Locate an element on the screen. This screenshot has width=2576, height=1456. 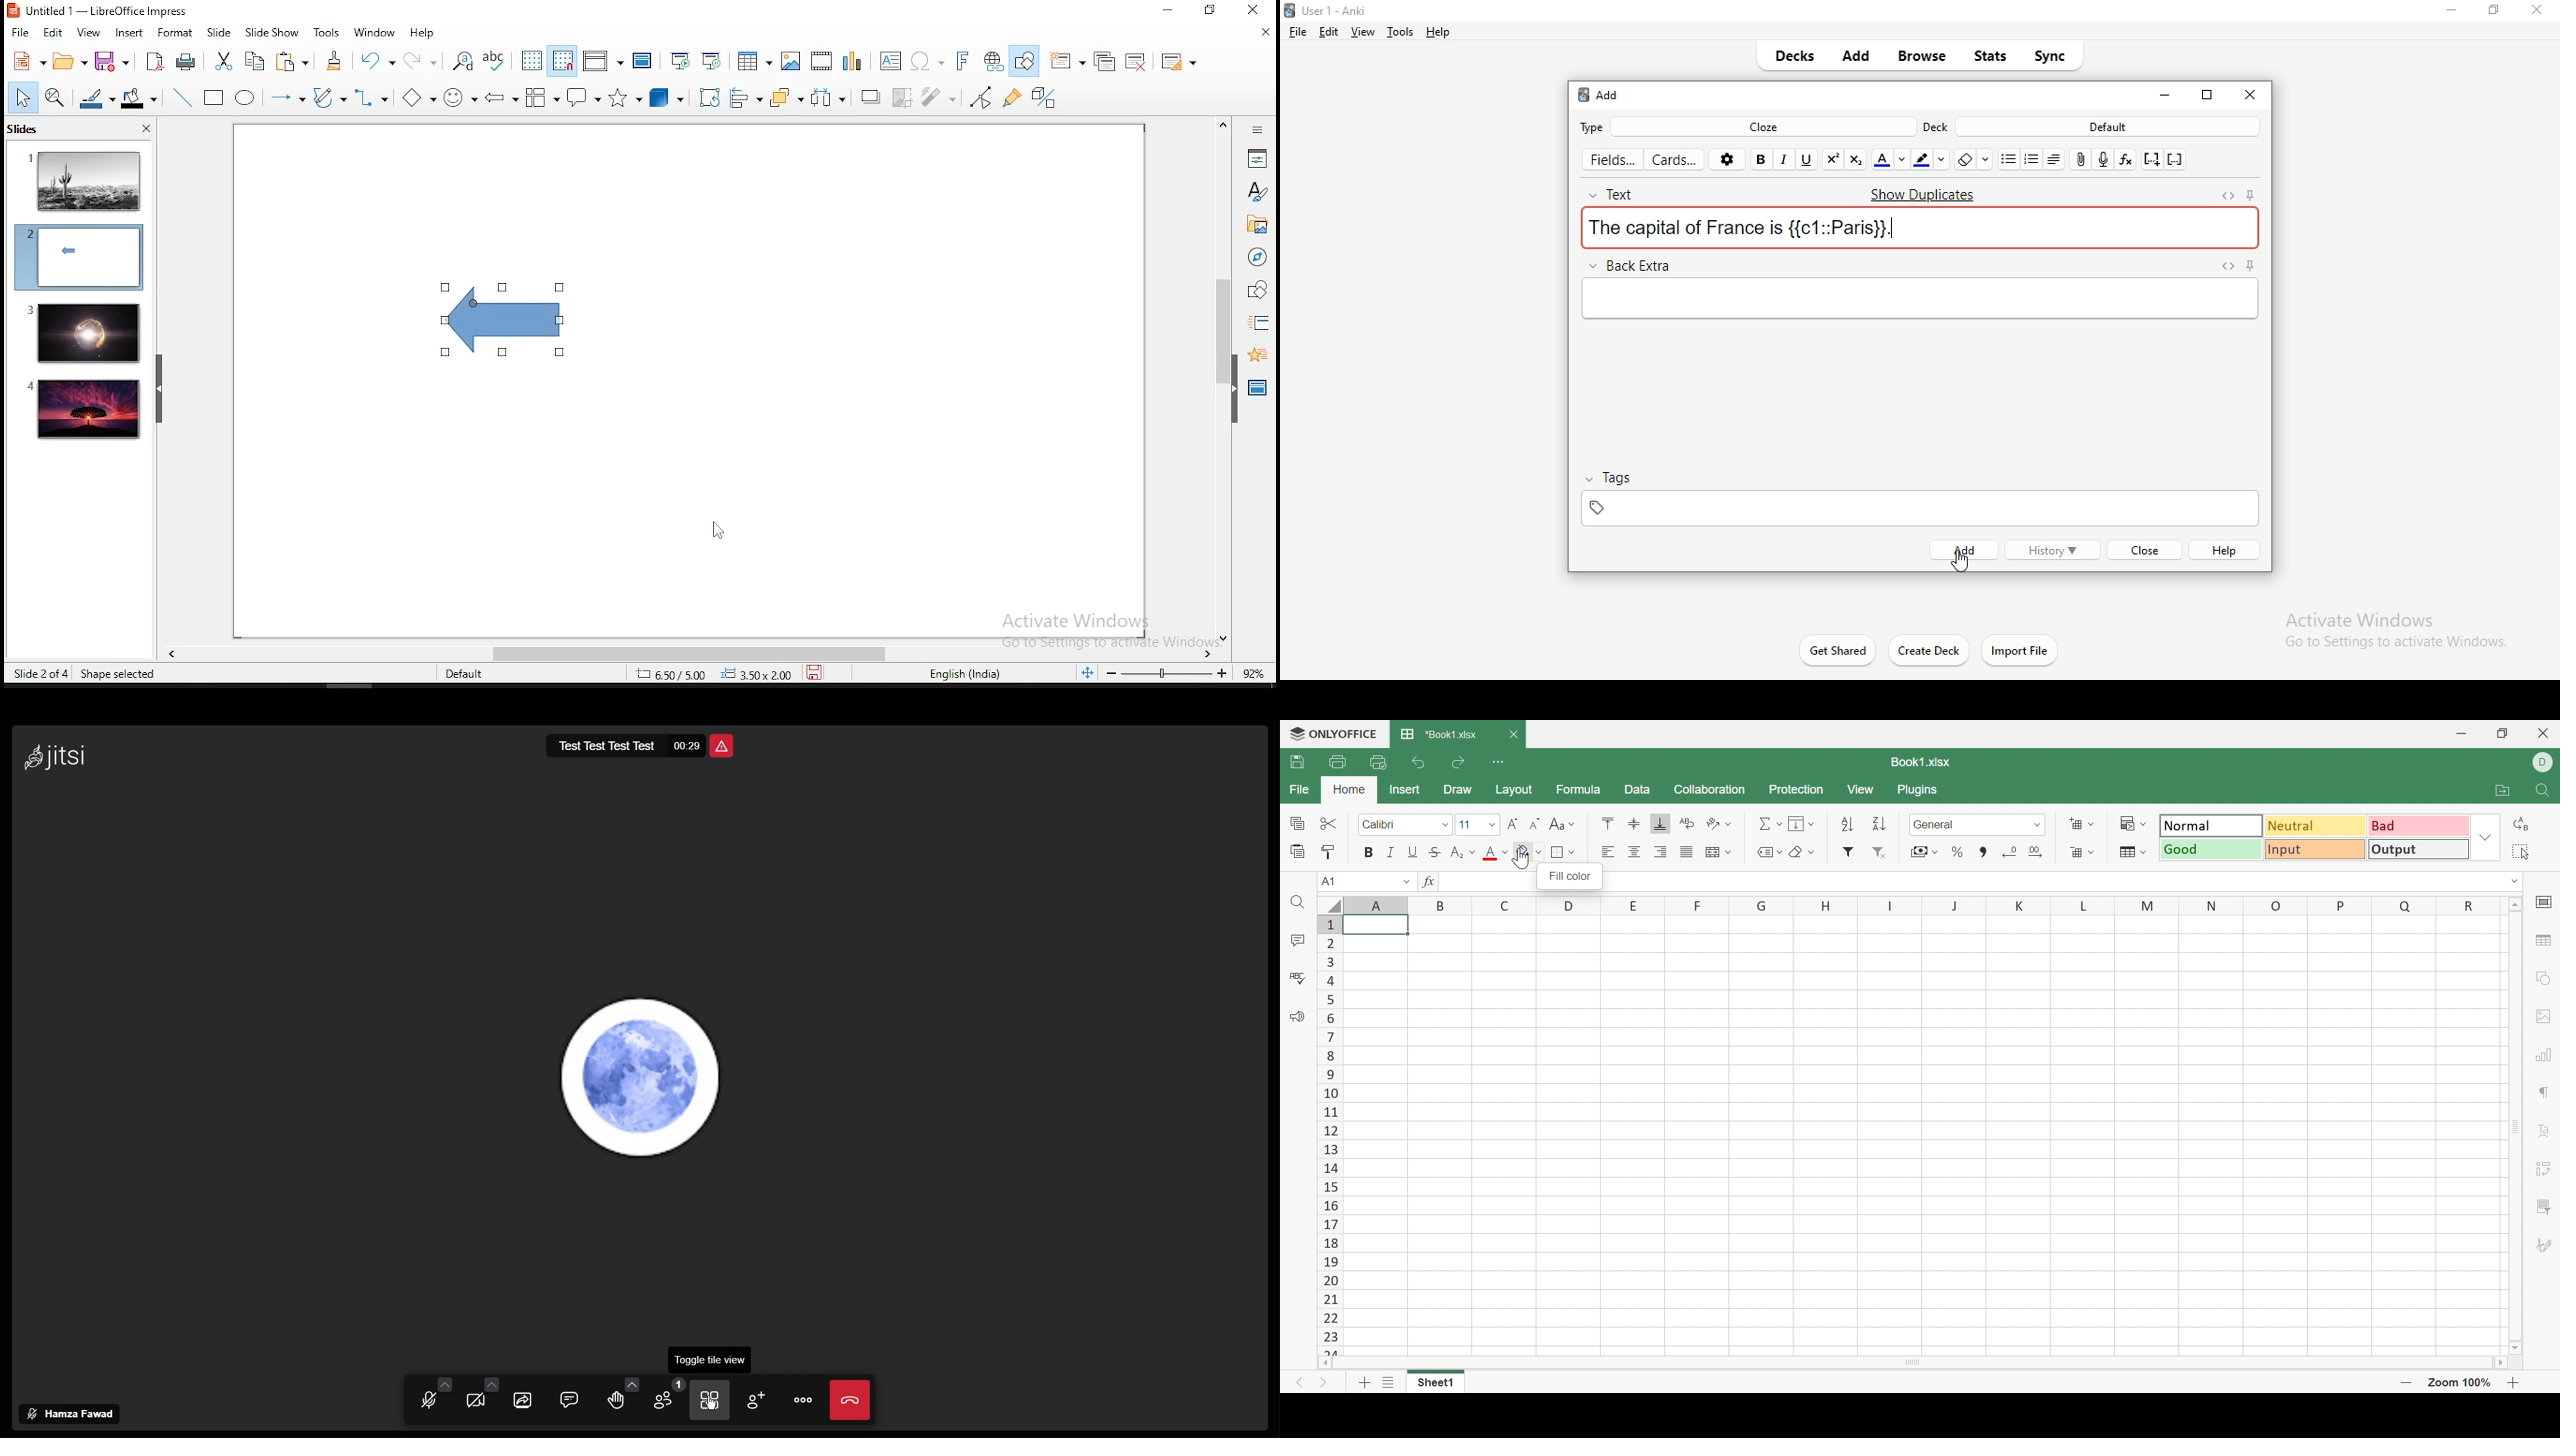
List of sheets is located at coordinates (1388, 1383).